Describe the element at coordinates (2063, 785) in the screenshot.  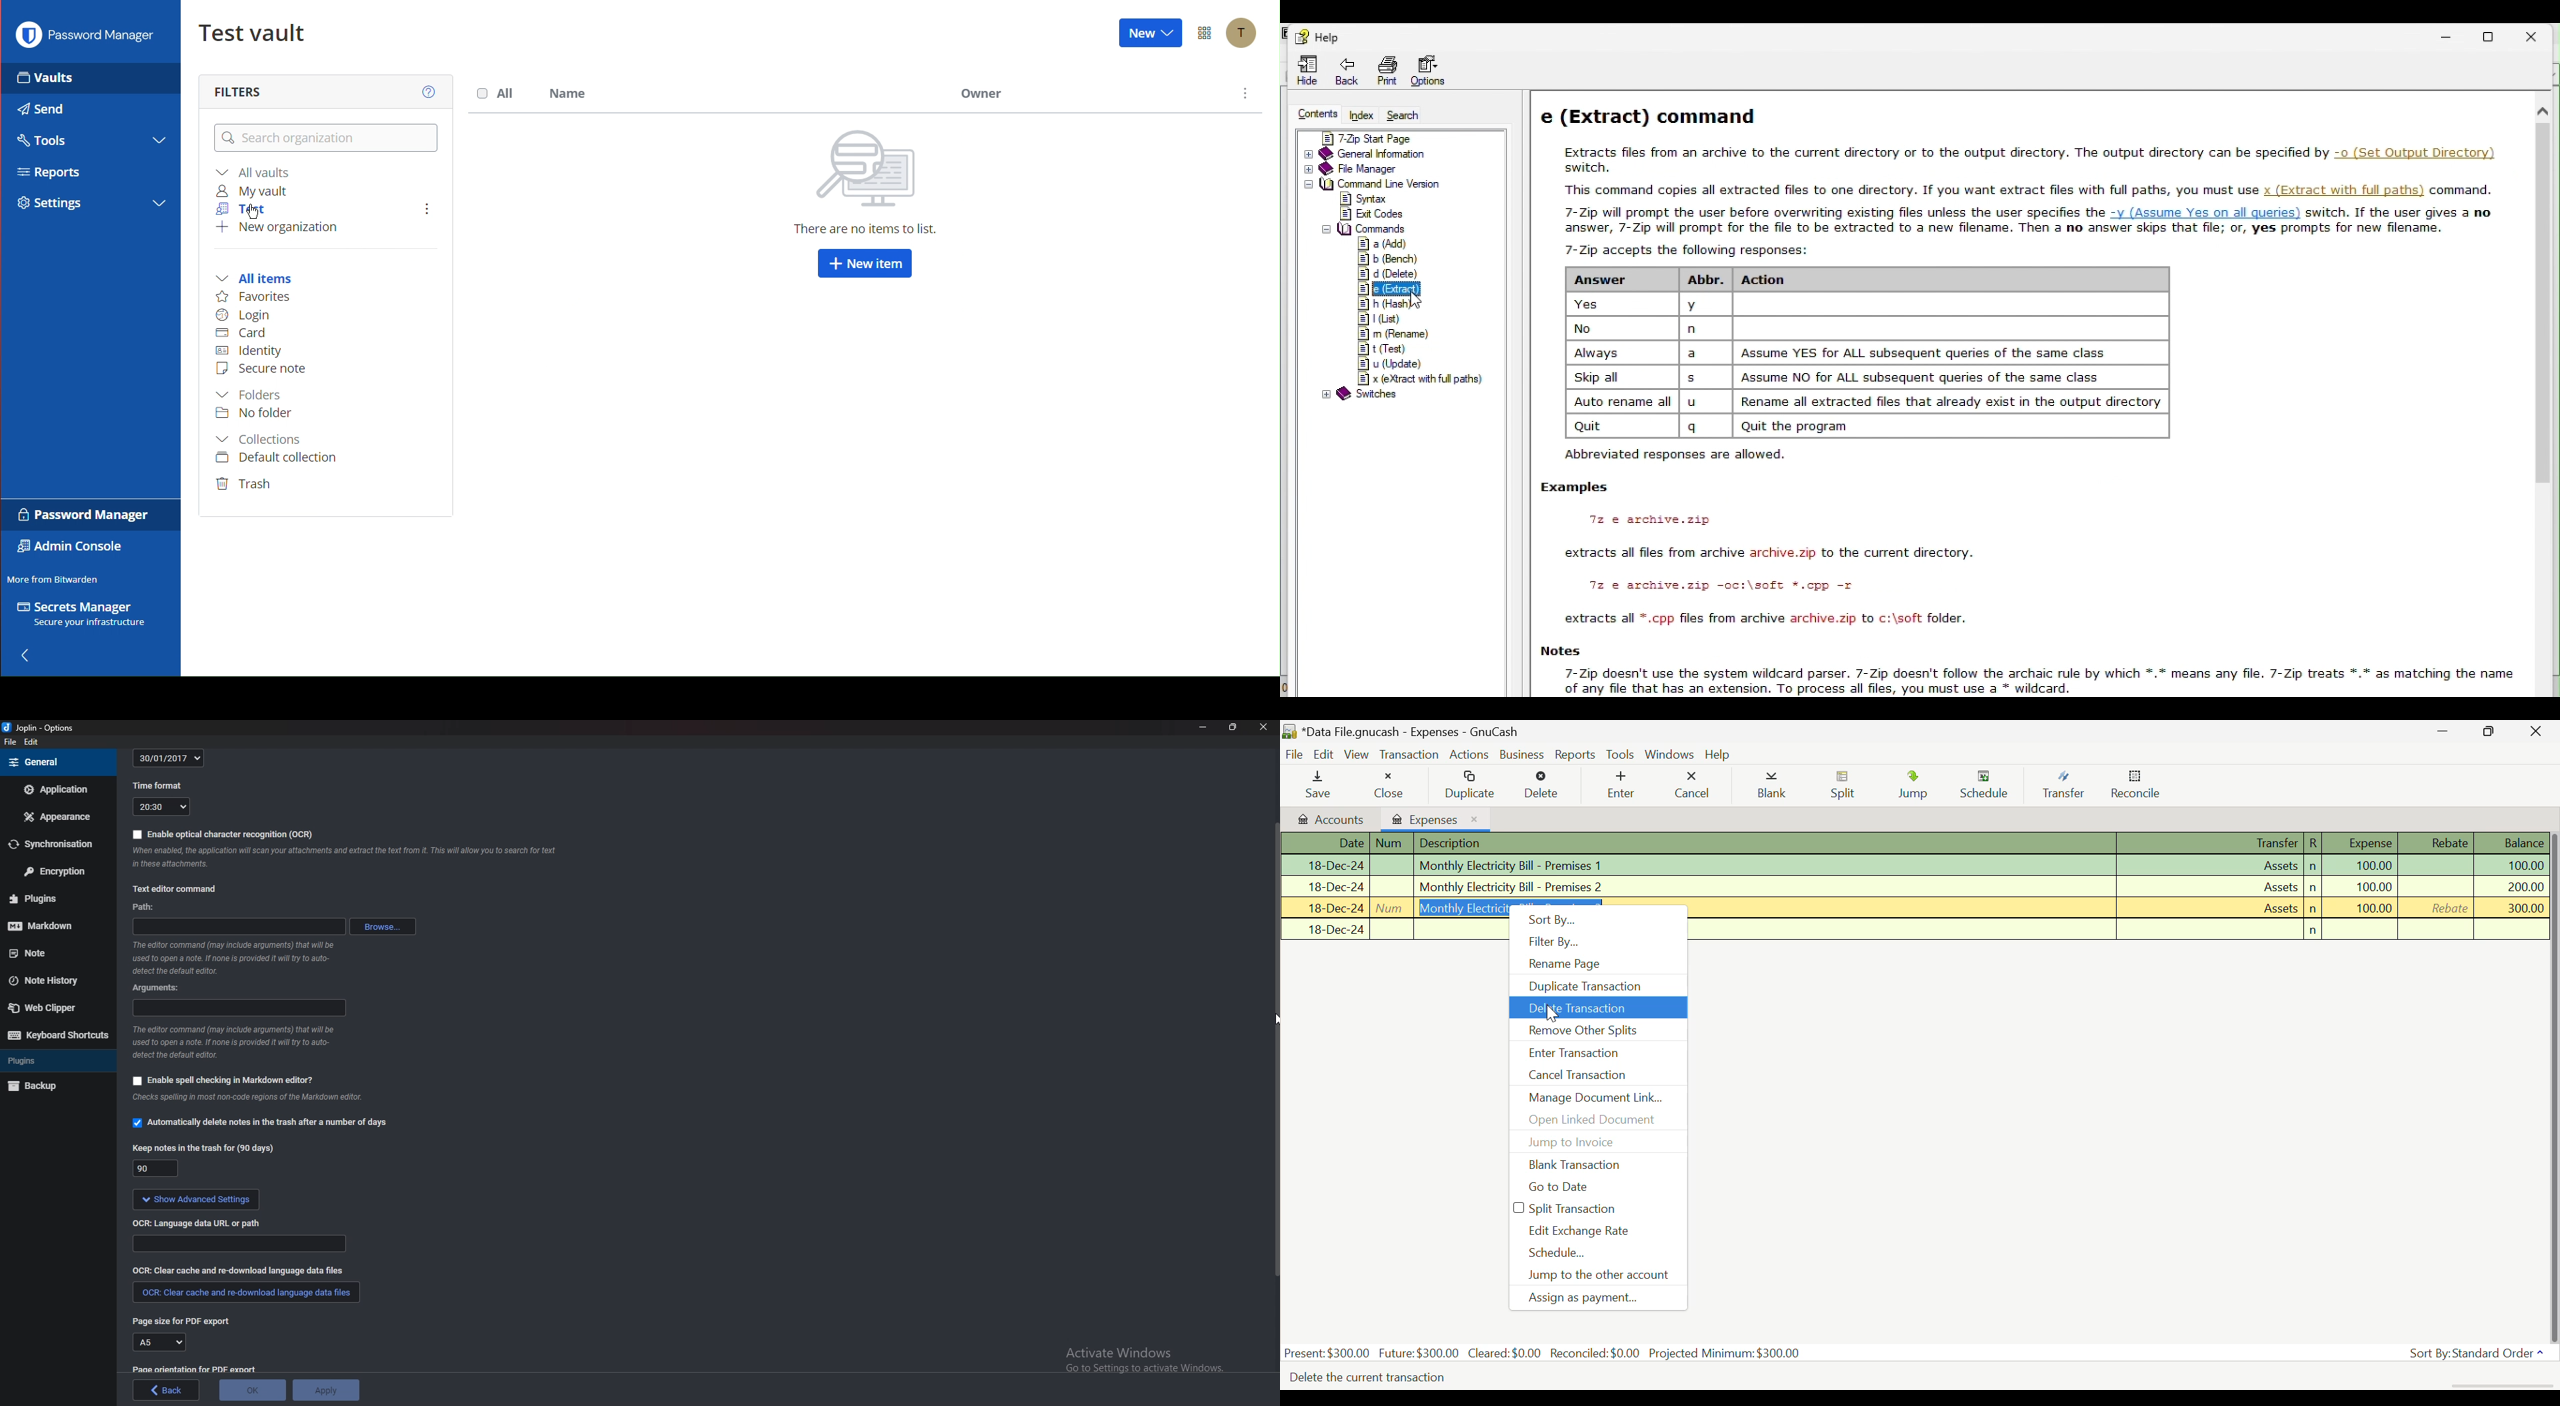
I see `Transfer` at that location.